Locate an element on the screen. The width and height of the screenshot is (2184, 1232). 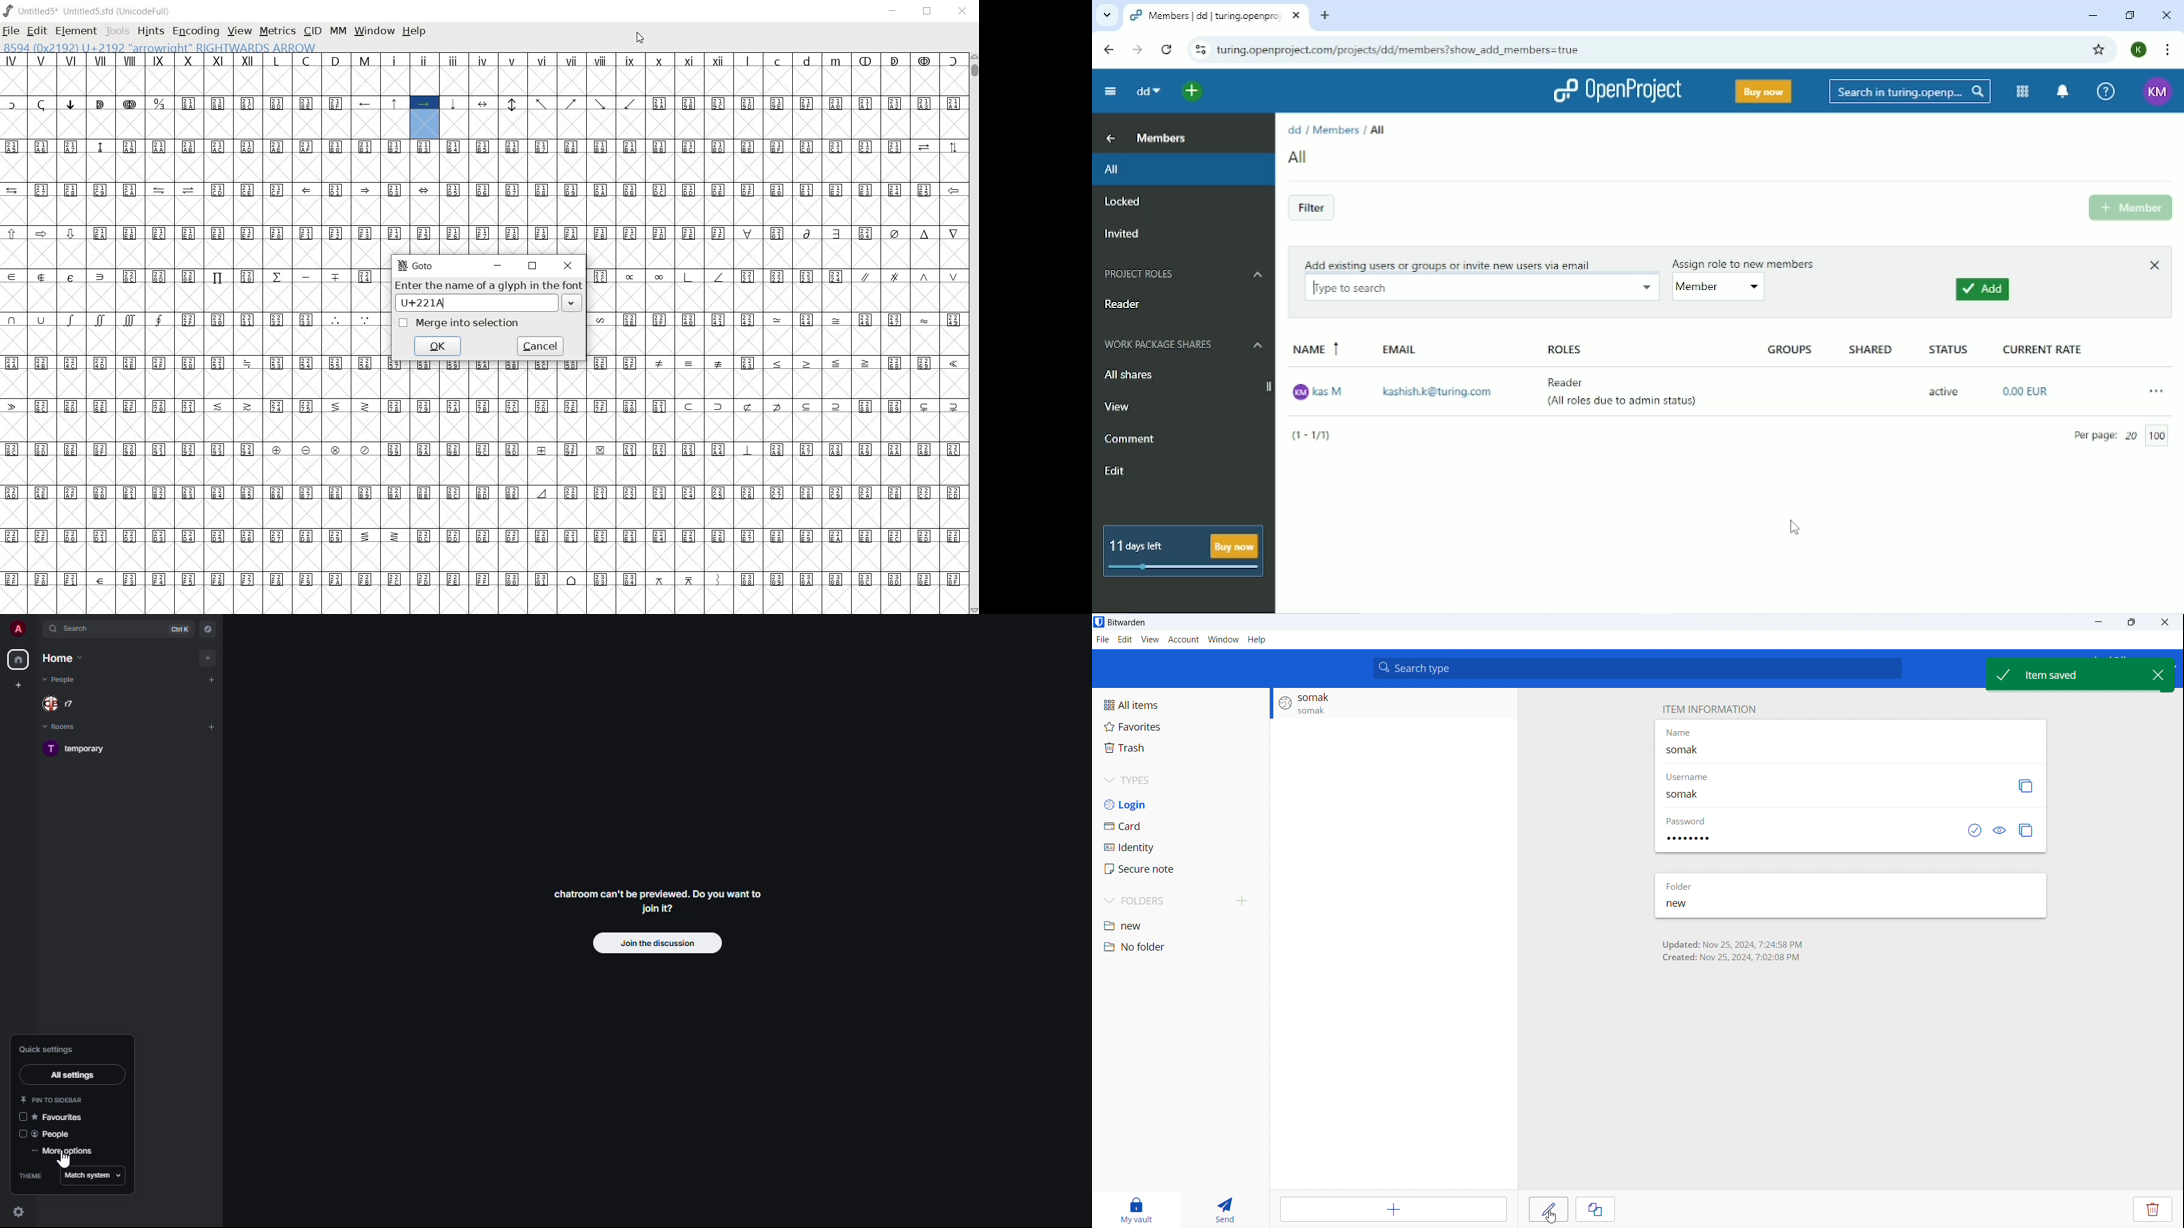
Locked is located at coordinates (1123, 202).